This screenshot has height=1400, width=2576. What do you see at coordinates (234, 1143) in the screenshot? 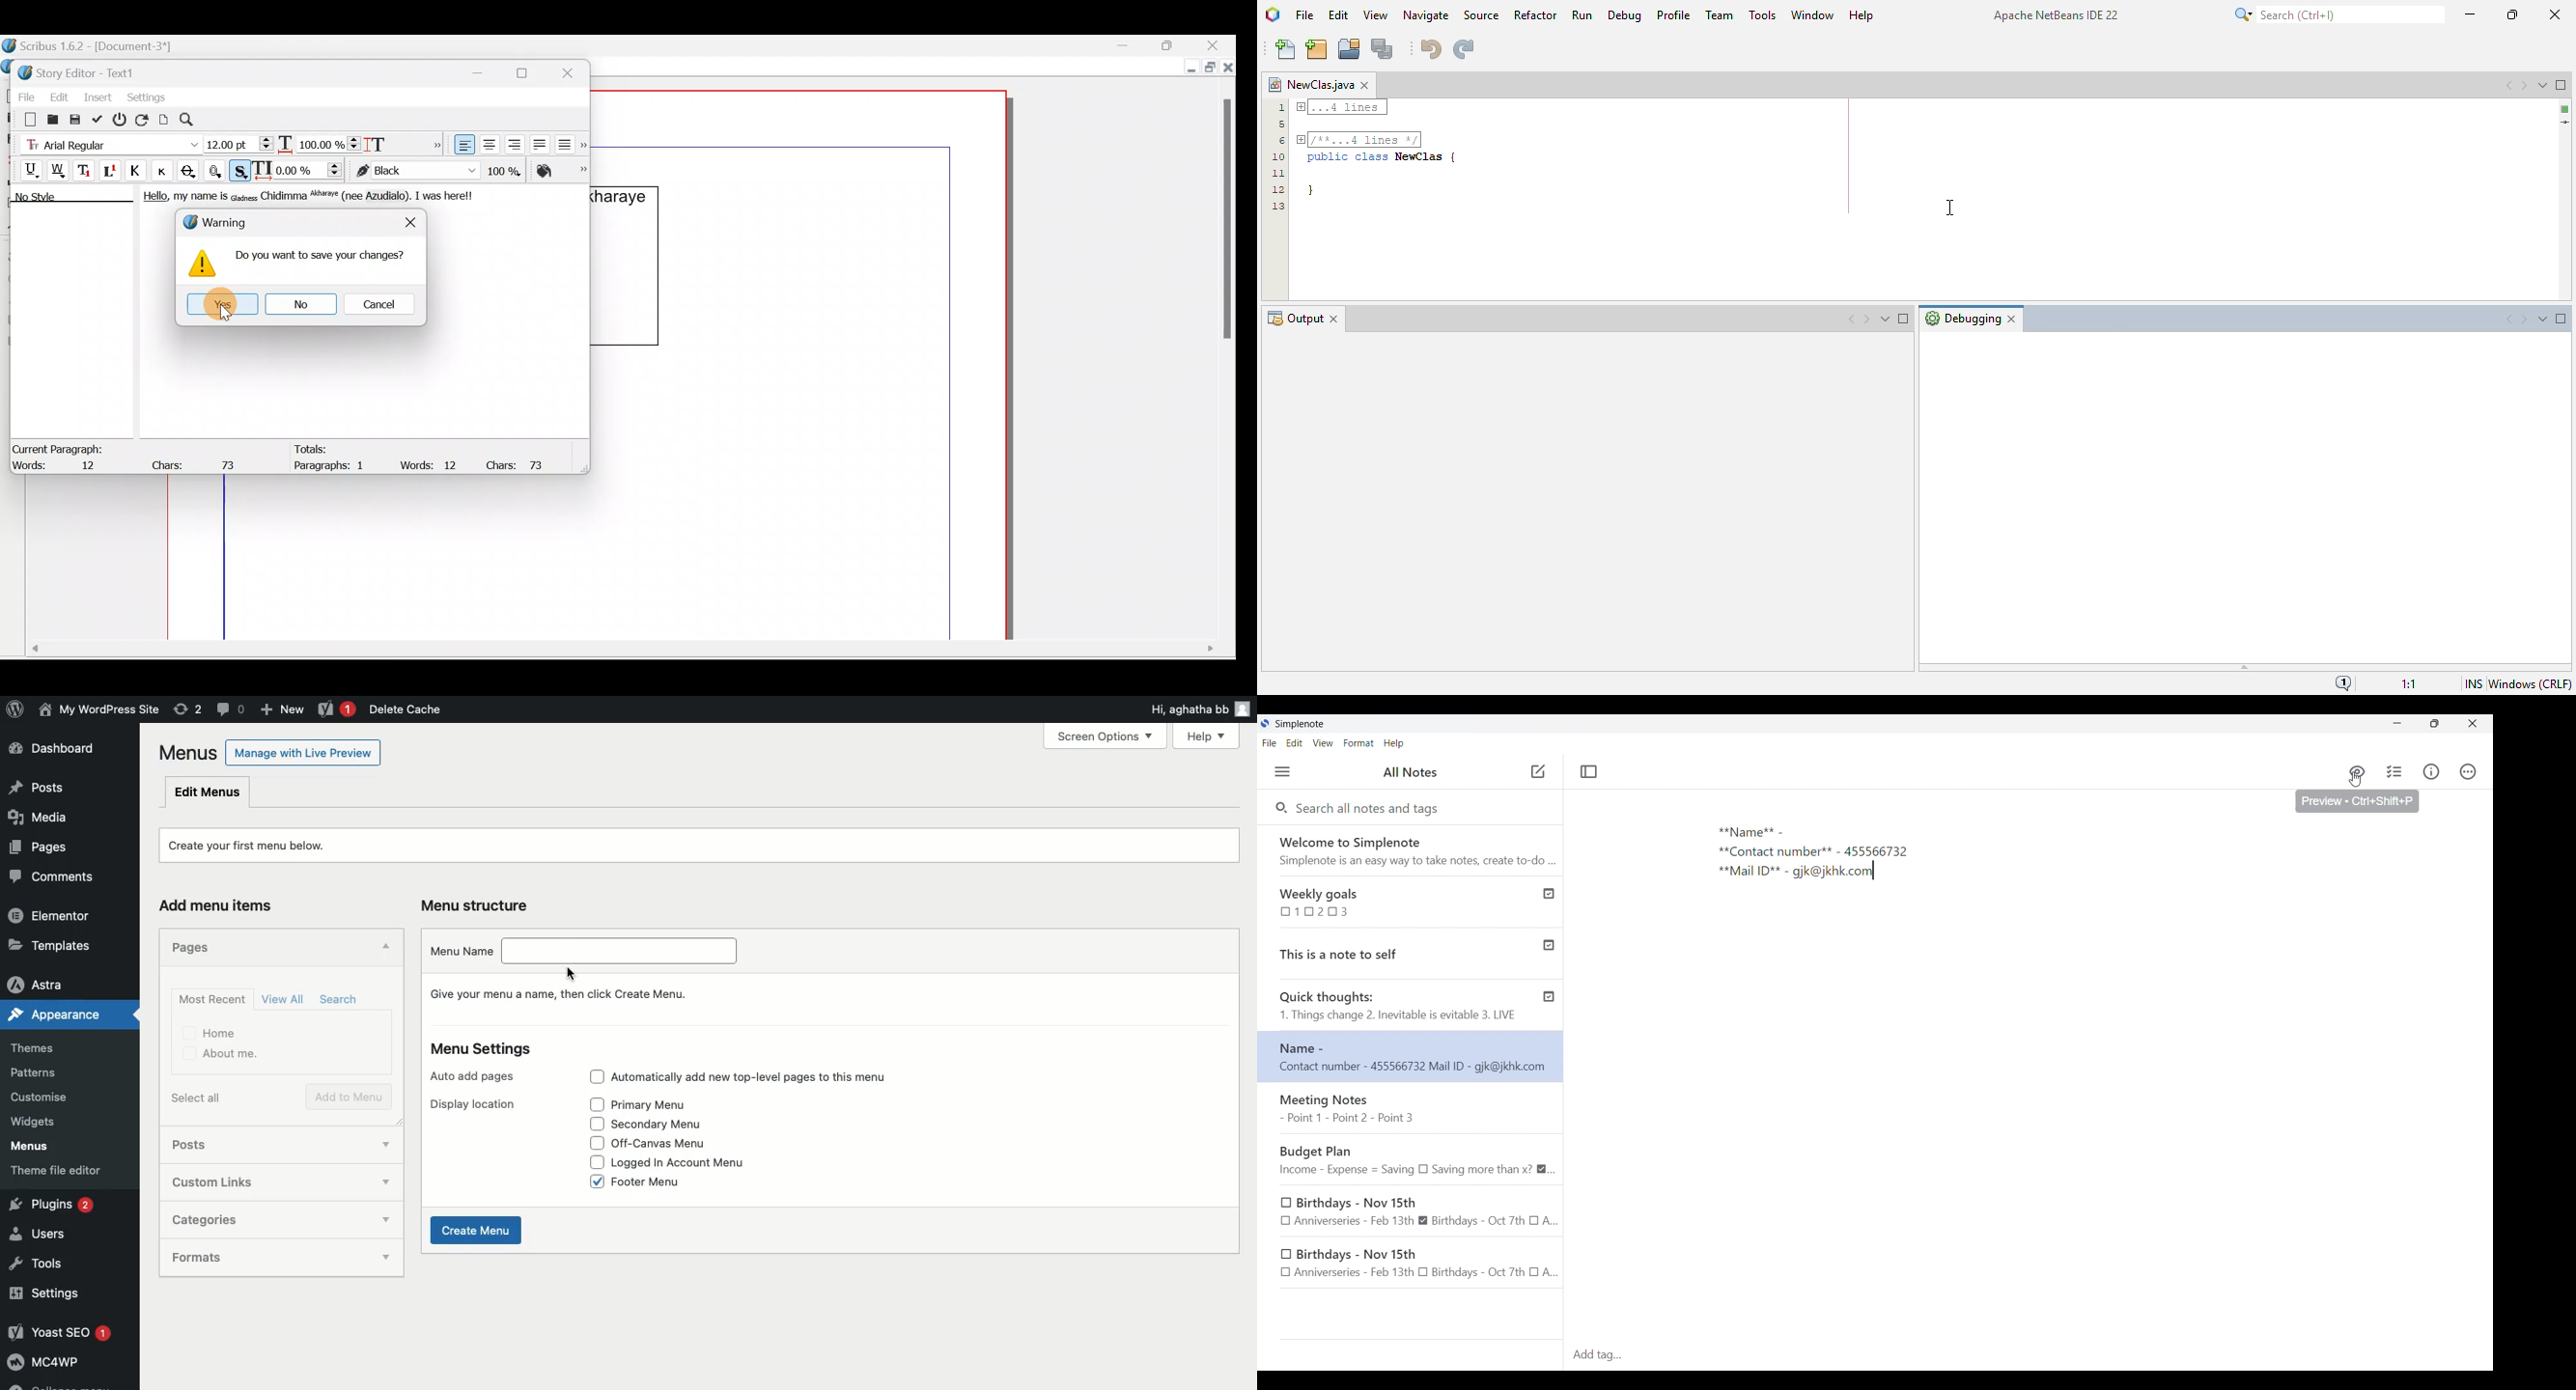
I see `Posts` at bounding box center [234, 1143].